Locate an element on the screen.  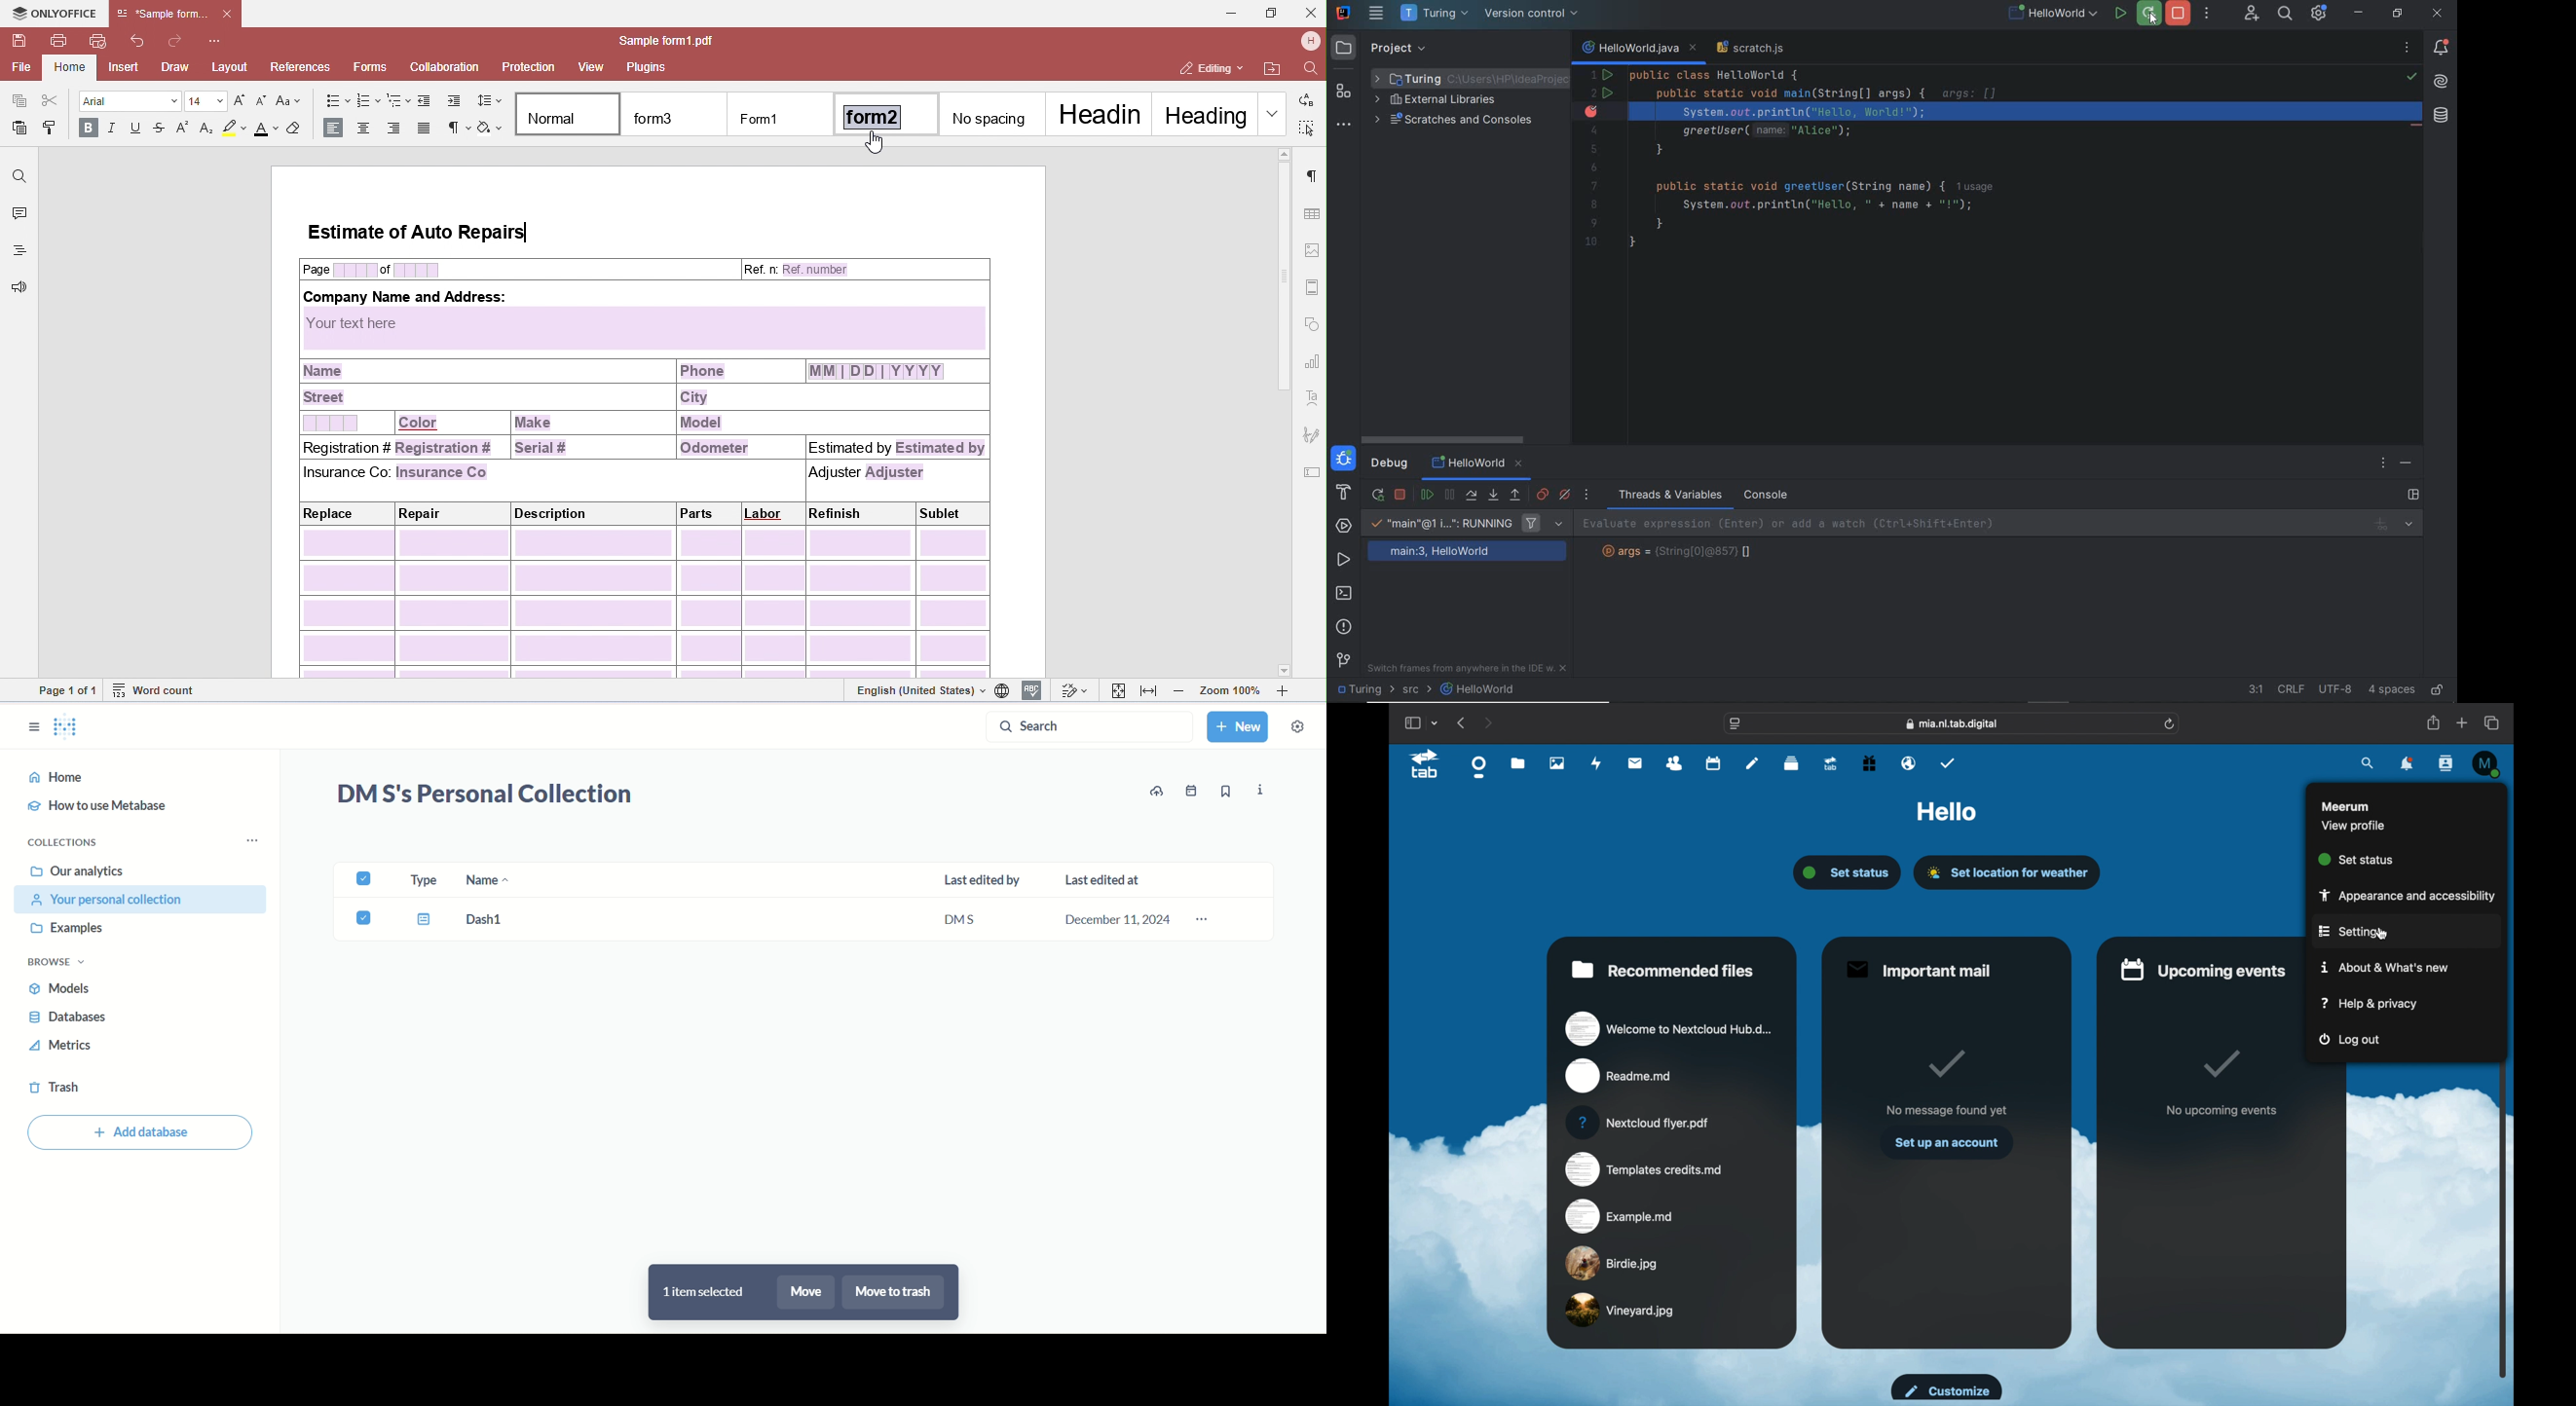
build is located at coordinates (1341, 494).